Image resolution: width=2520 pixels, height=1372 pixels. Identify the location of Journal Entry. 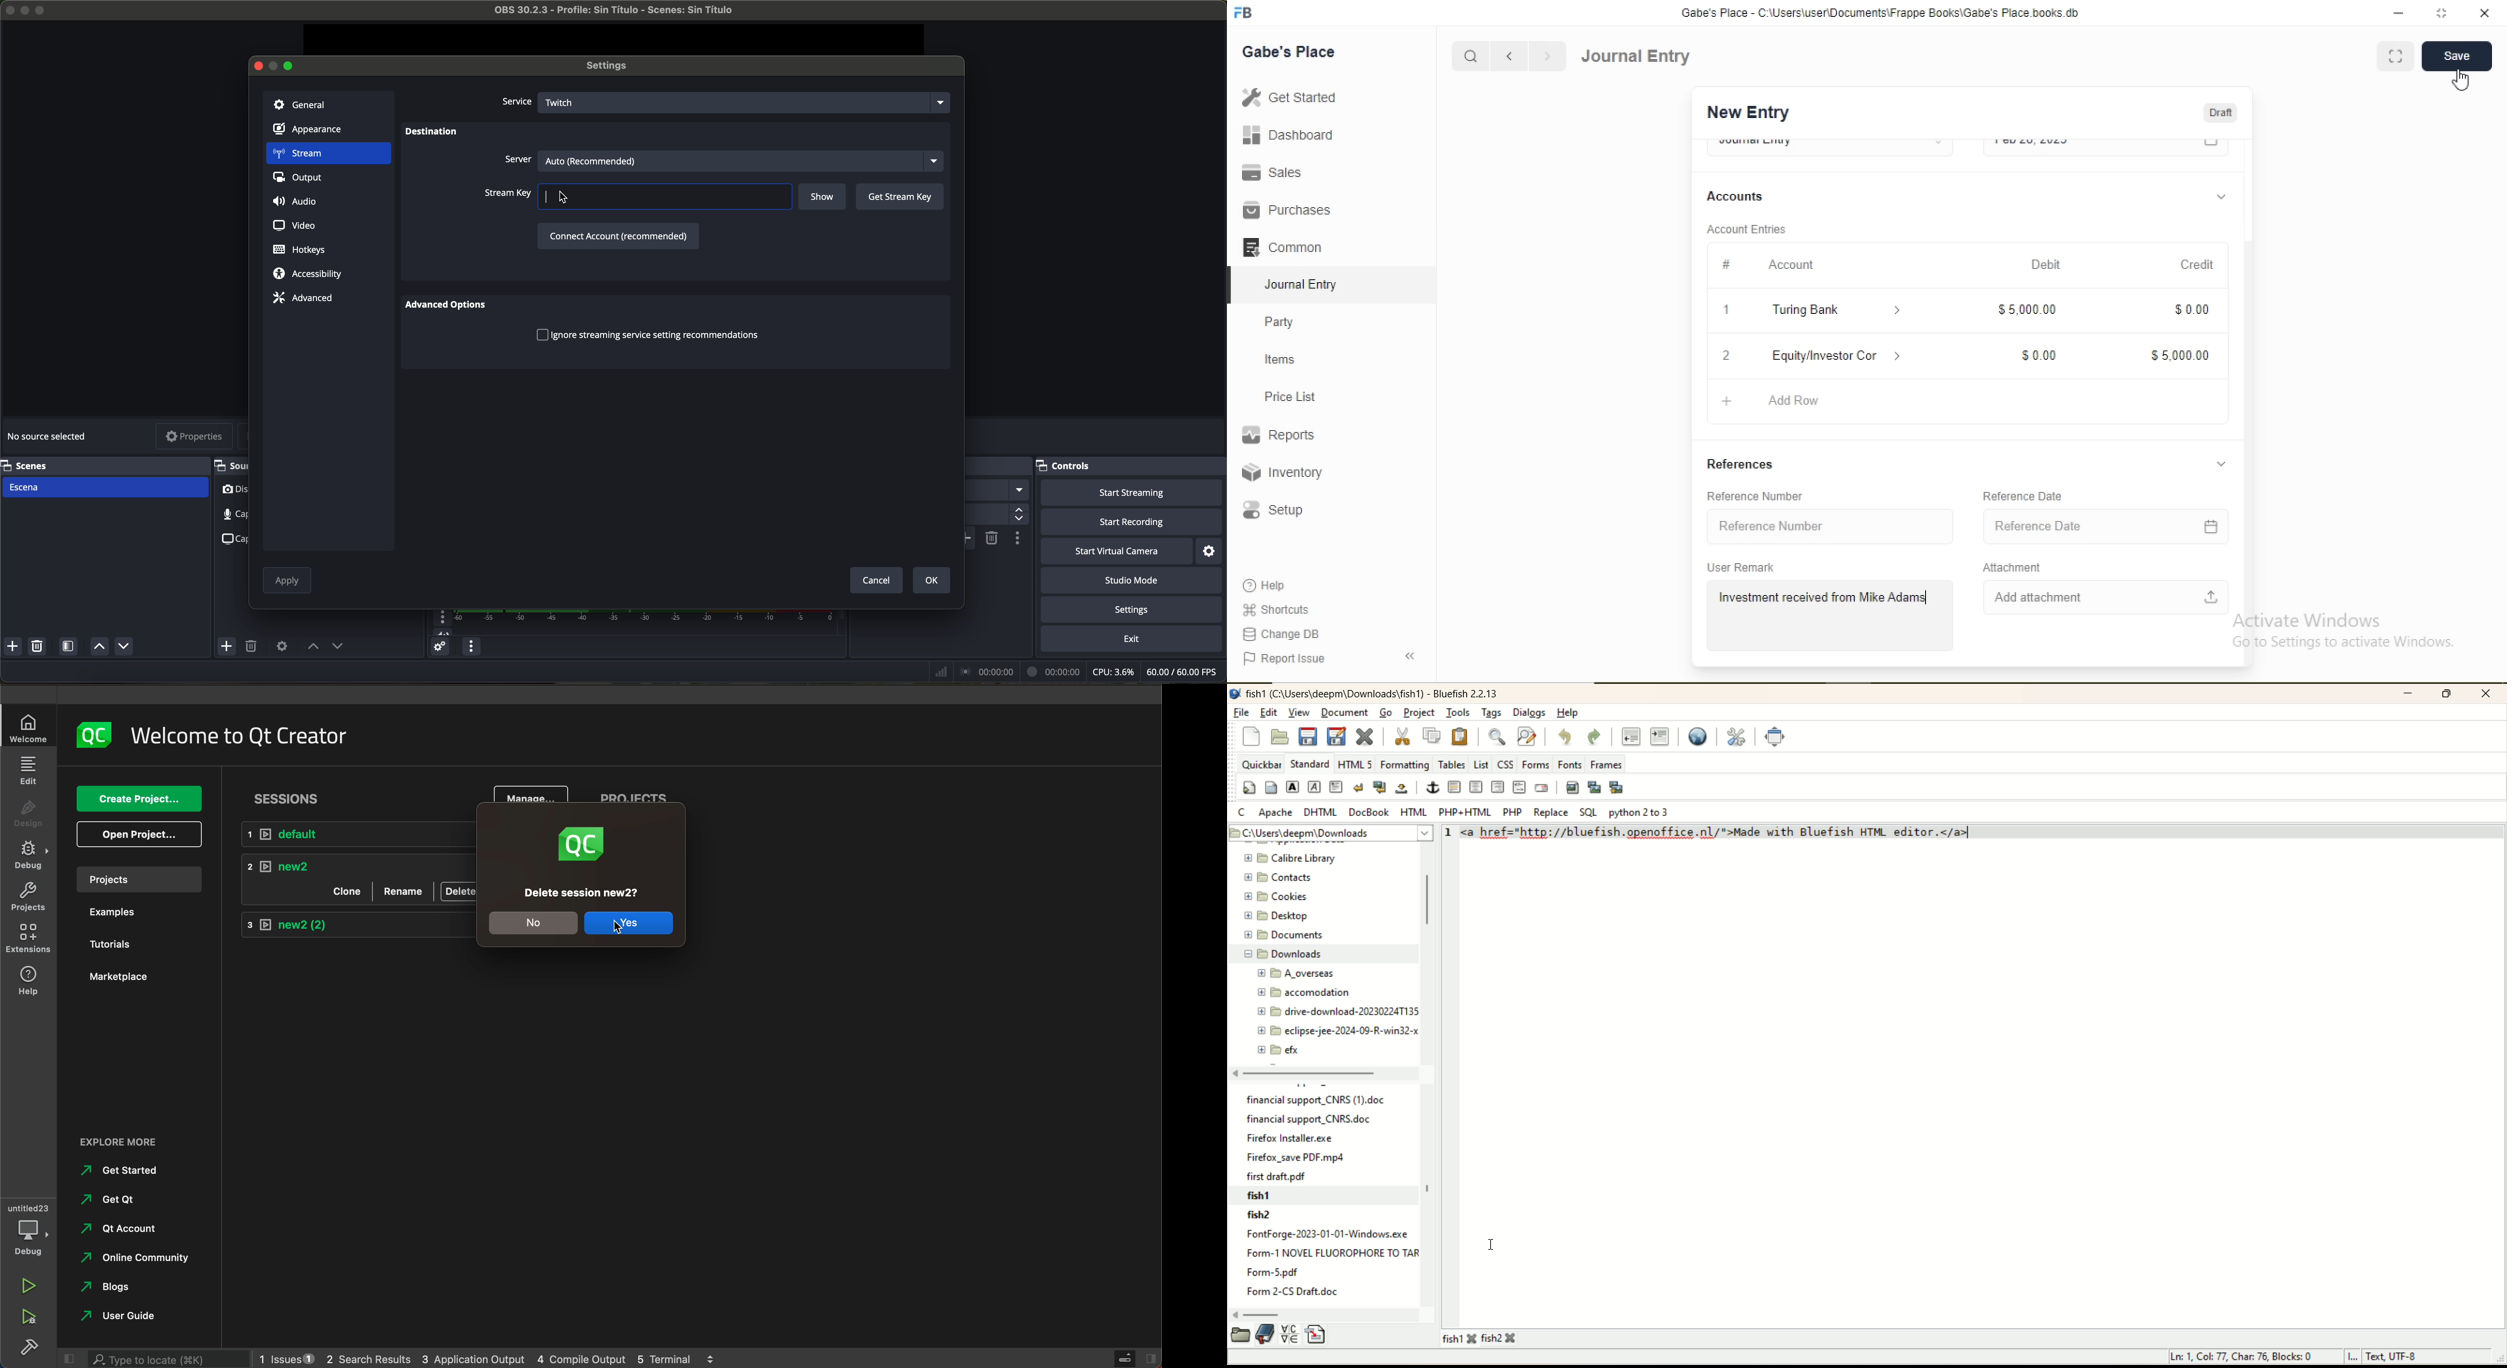
(1303, 285).